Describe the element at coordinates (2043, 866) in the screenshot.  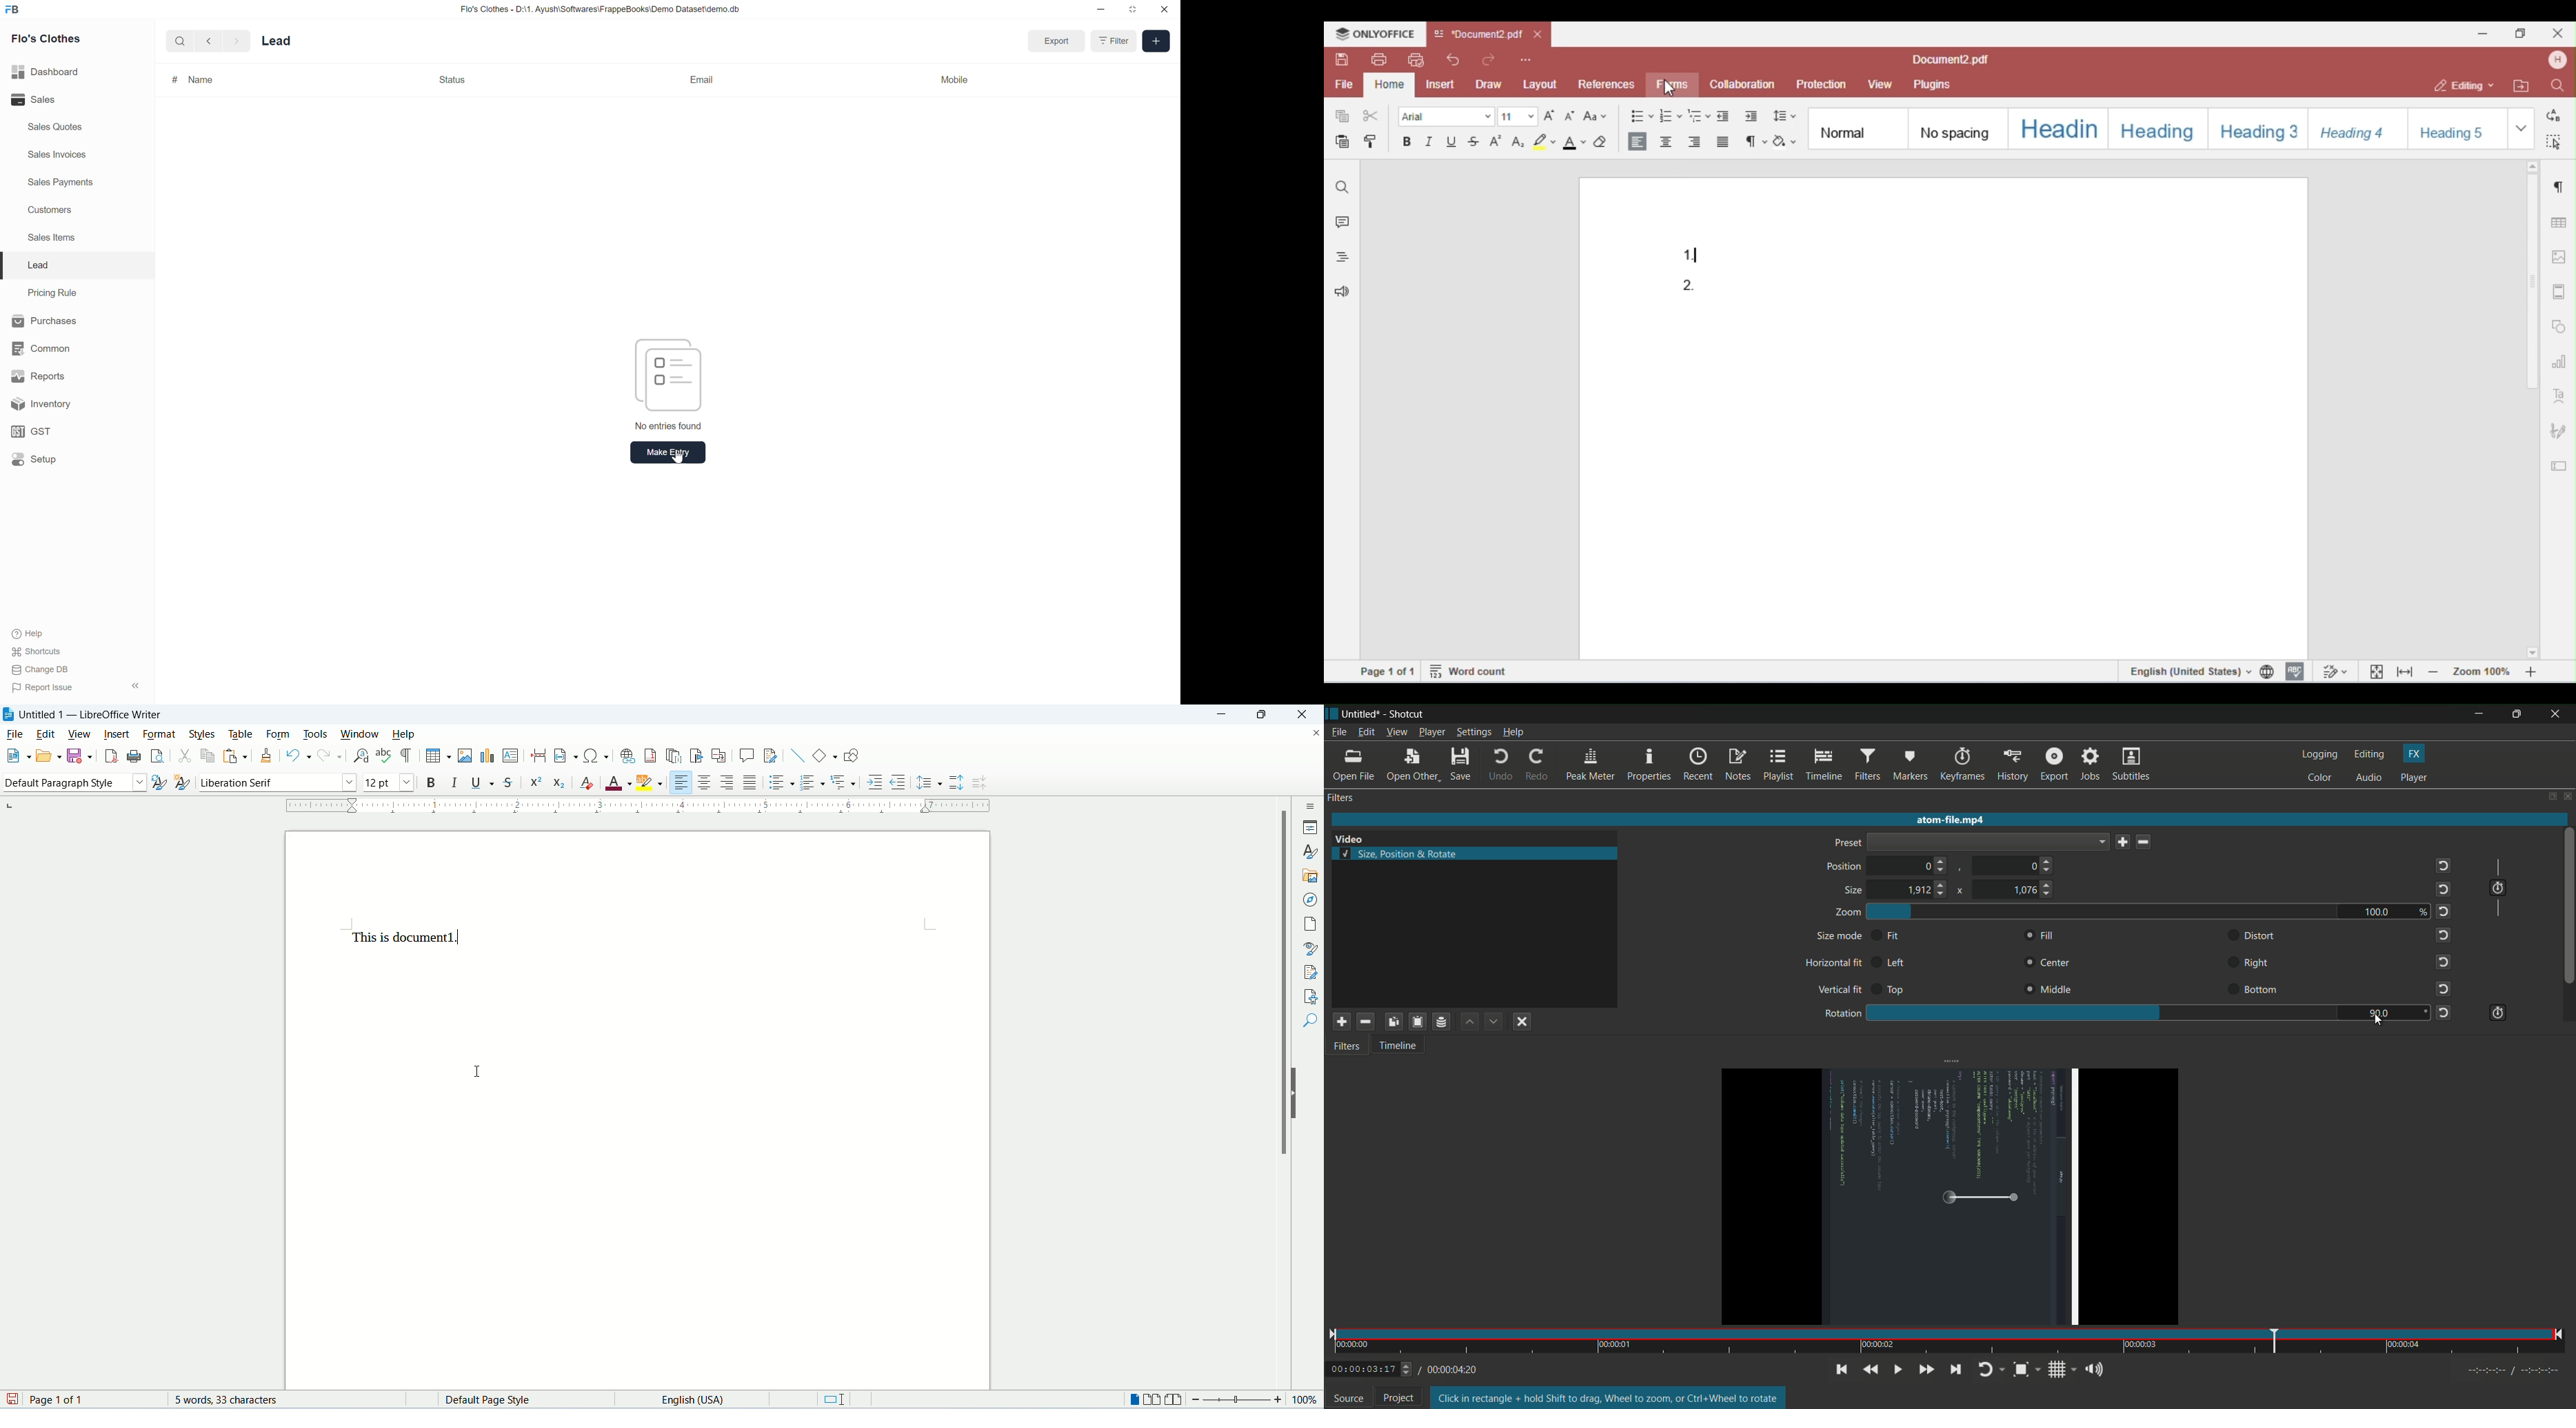
I see `0 (choose position)` at that location.